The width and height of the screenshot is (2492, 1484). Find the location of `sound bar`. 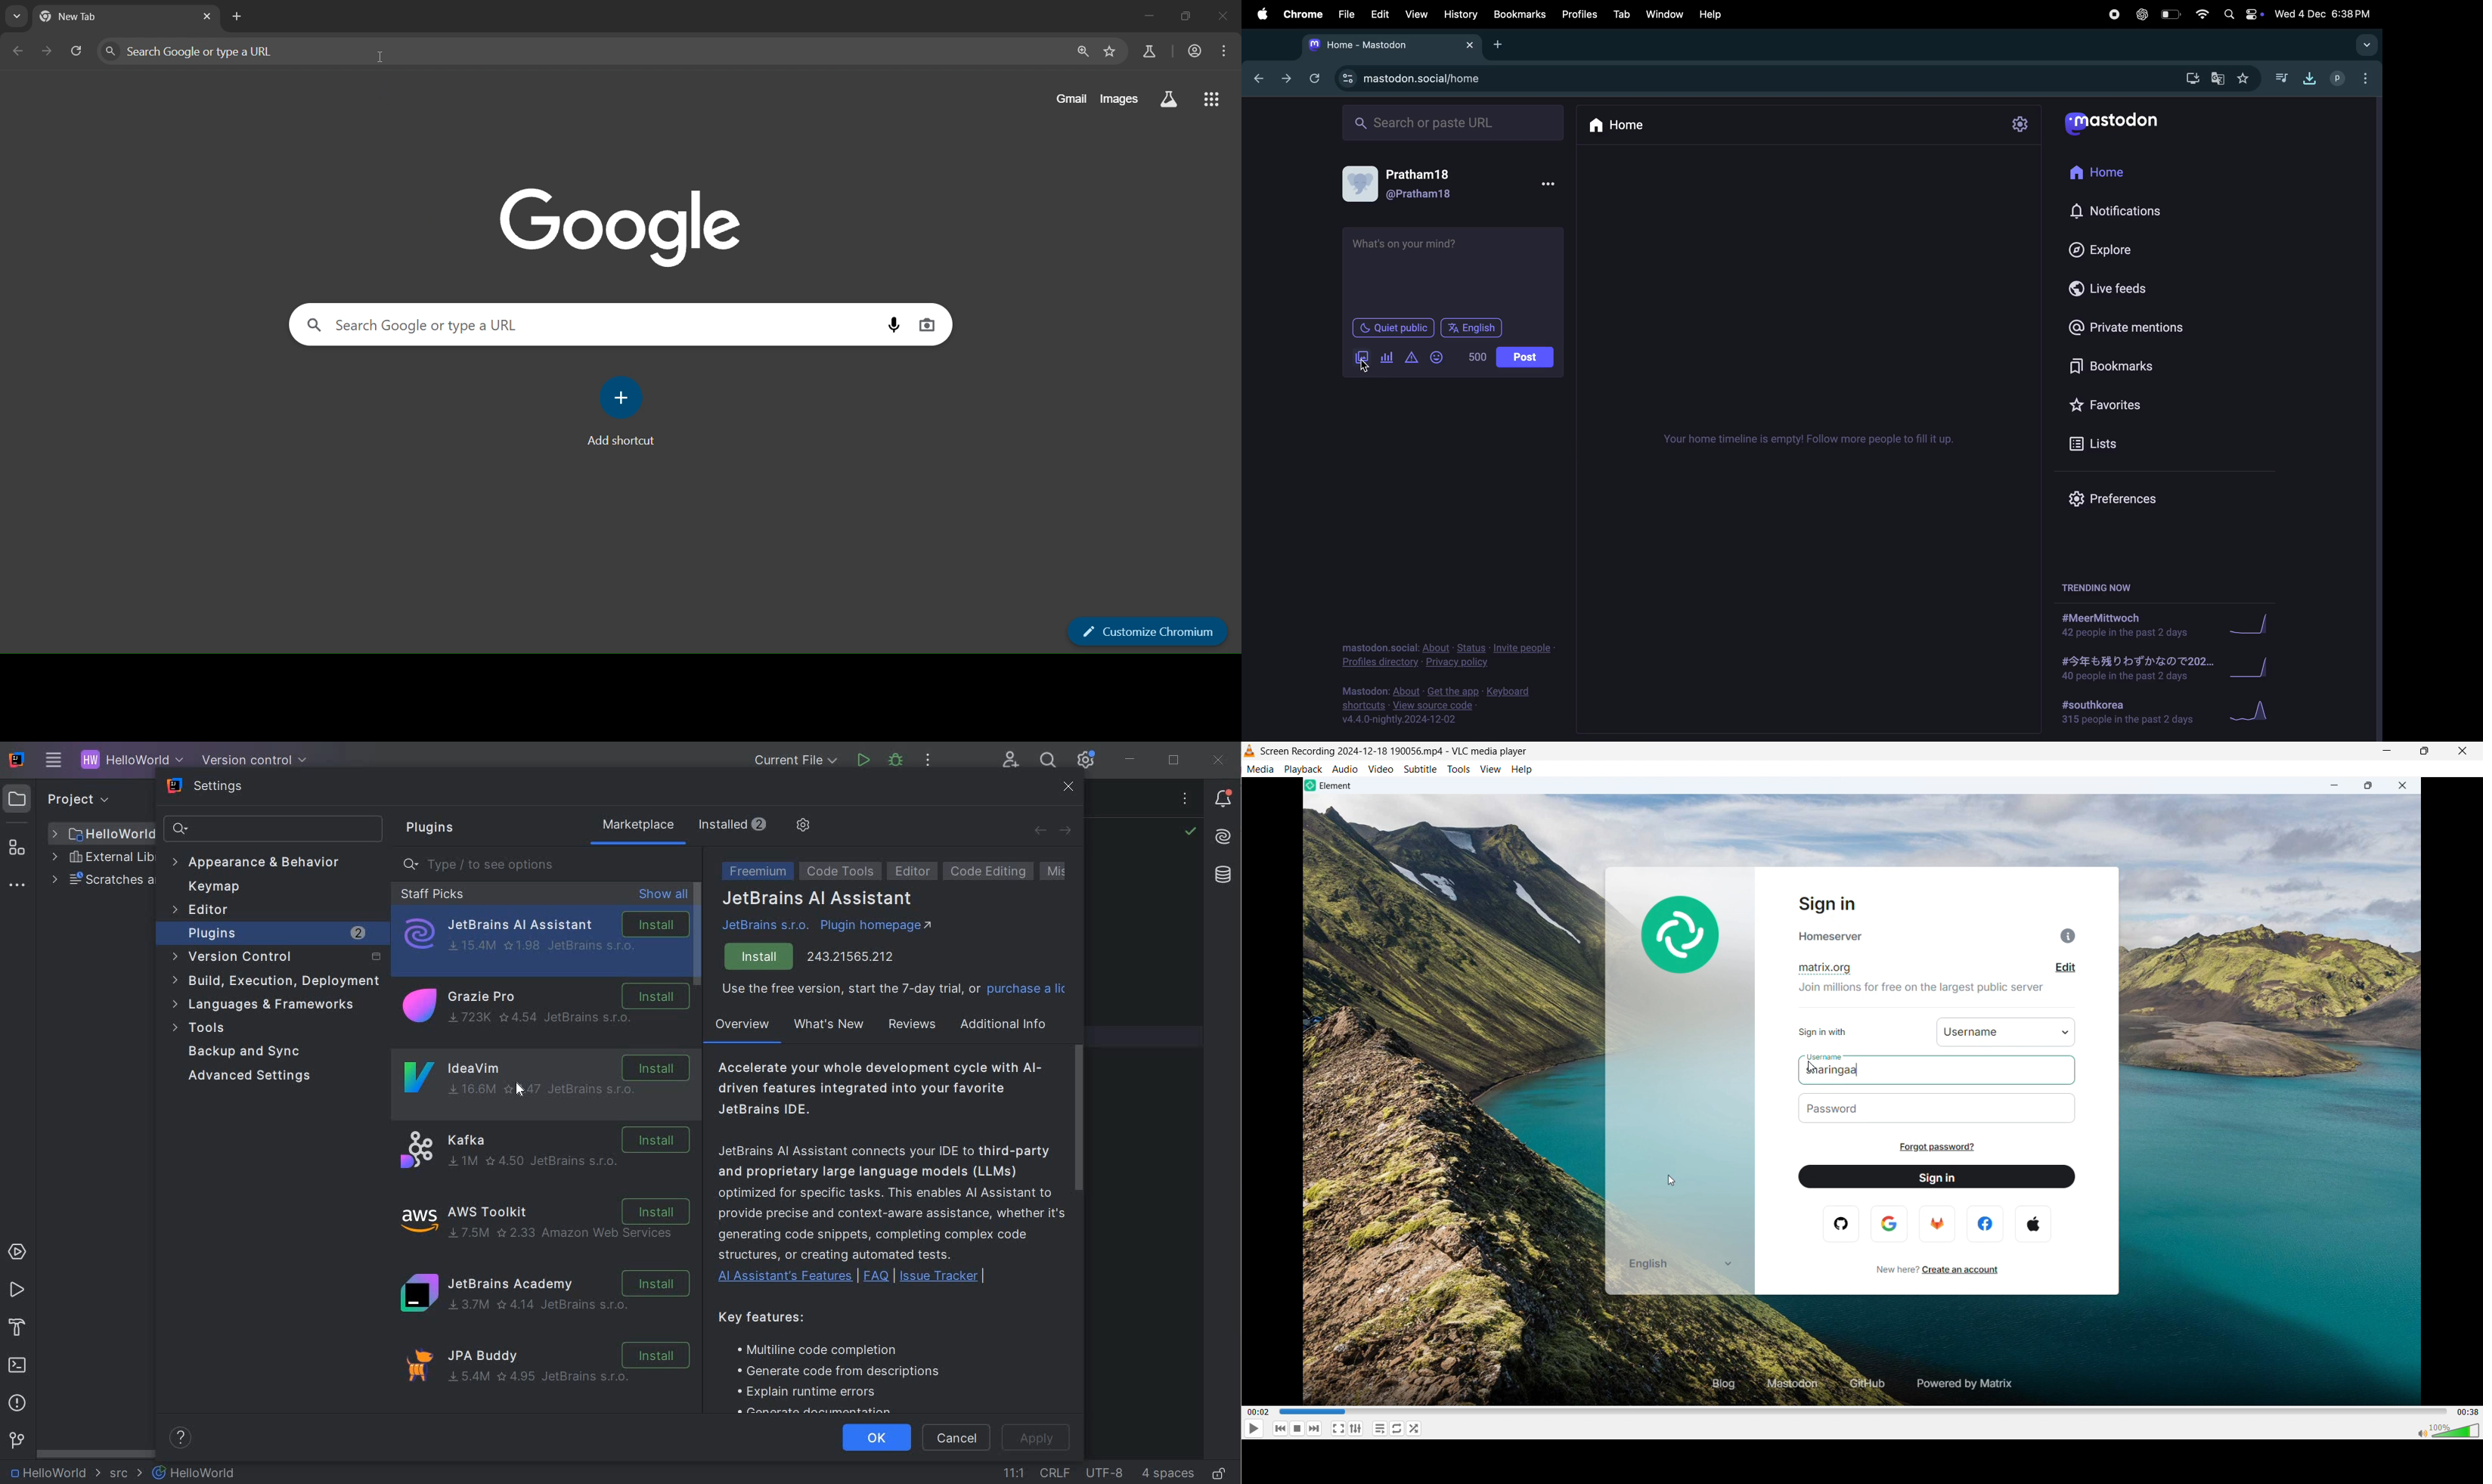

sound bar is located at coordinates (2447, 1431).